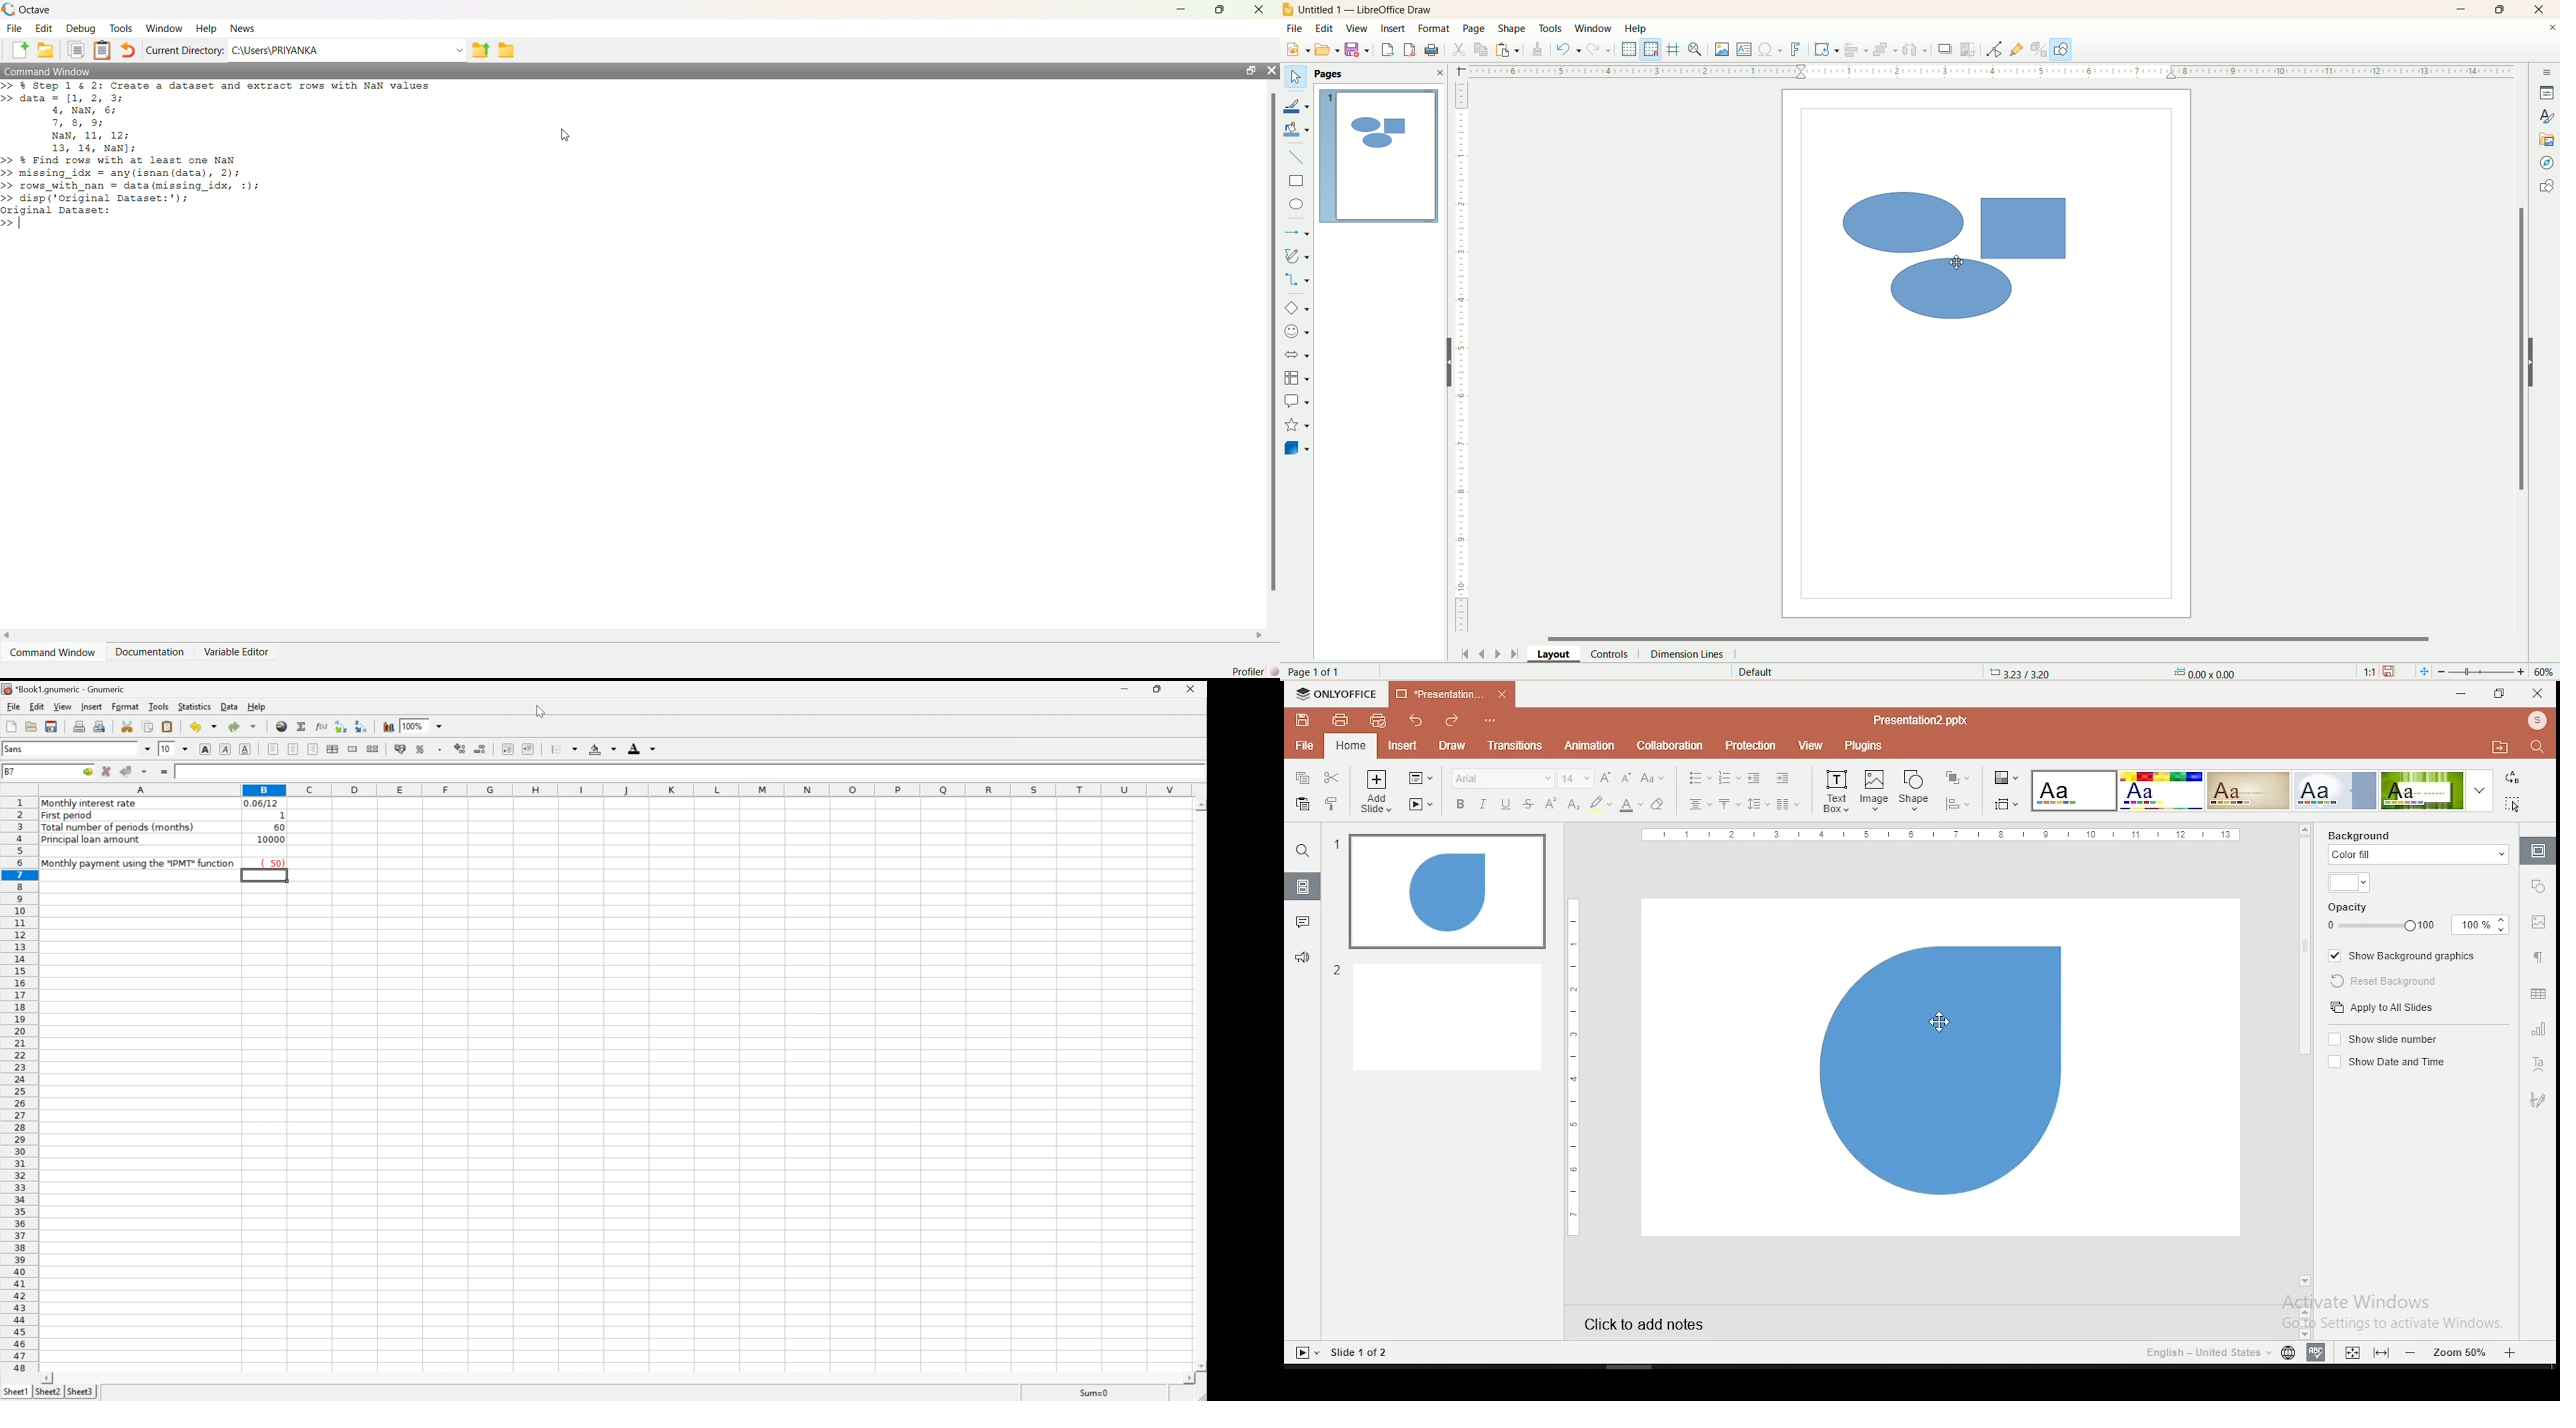 This screenshot has height=1428, width=2576. Describe the element at coordinates (539, 710) in the screenshot. I see `Cursor` at that location.